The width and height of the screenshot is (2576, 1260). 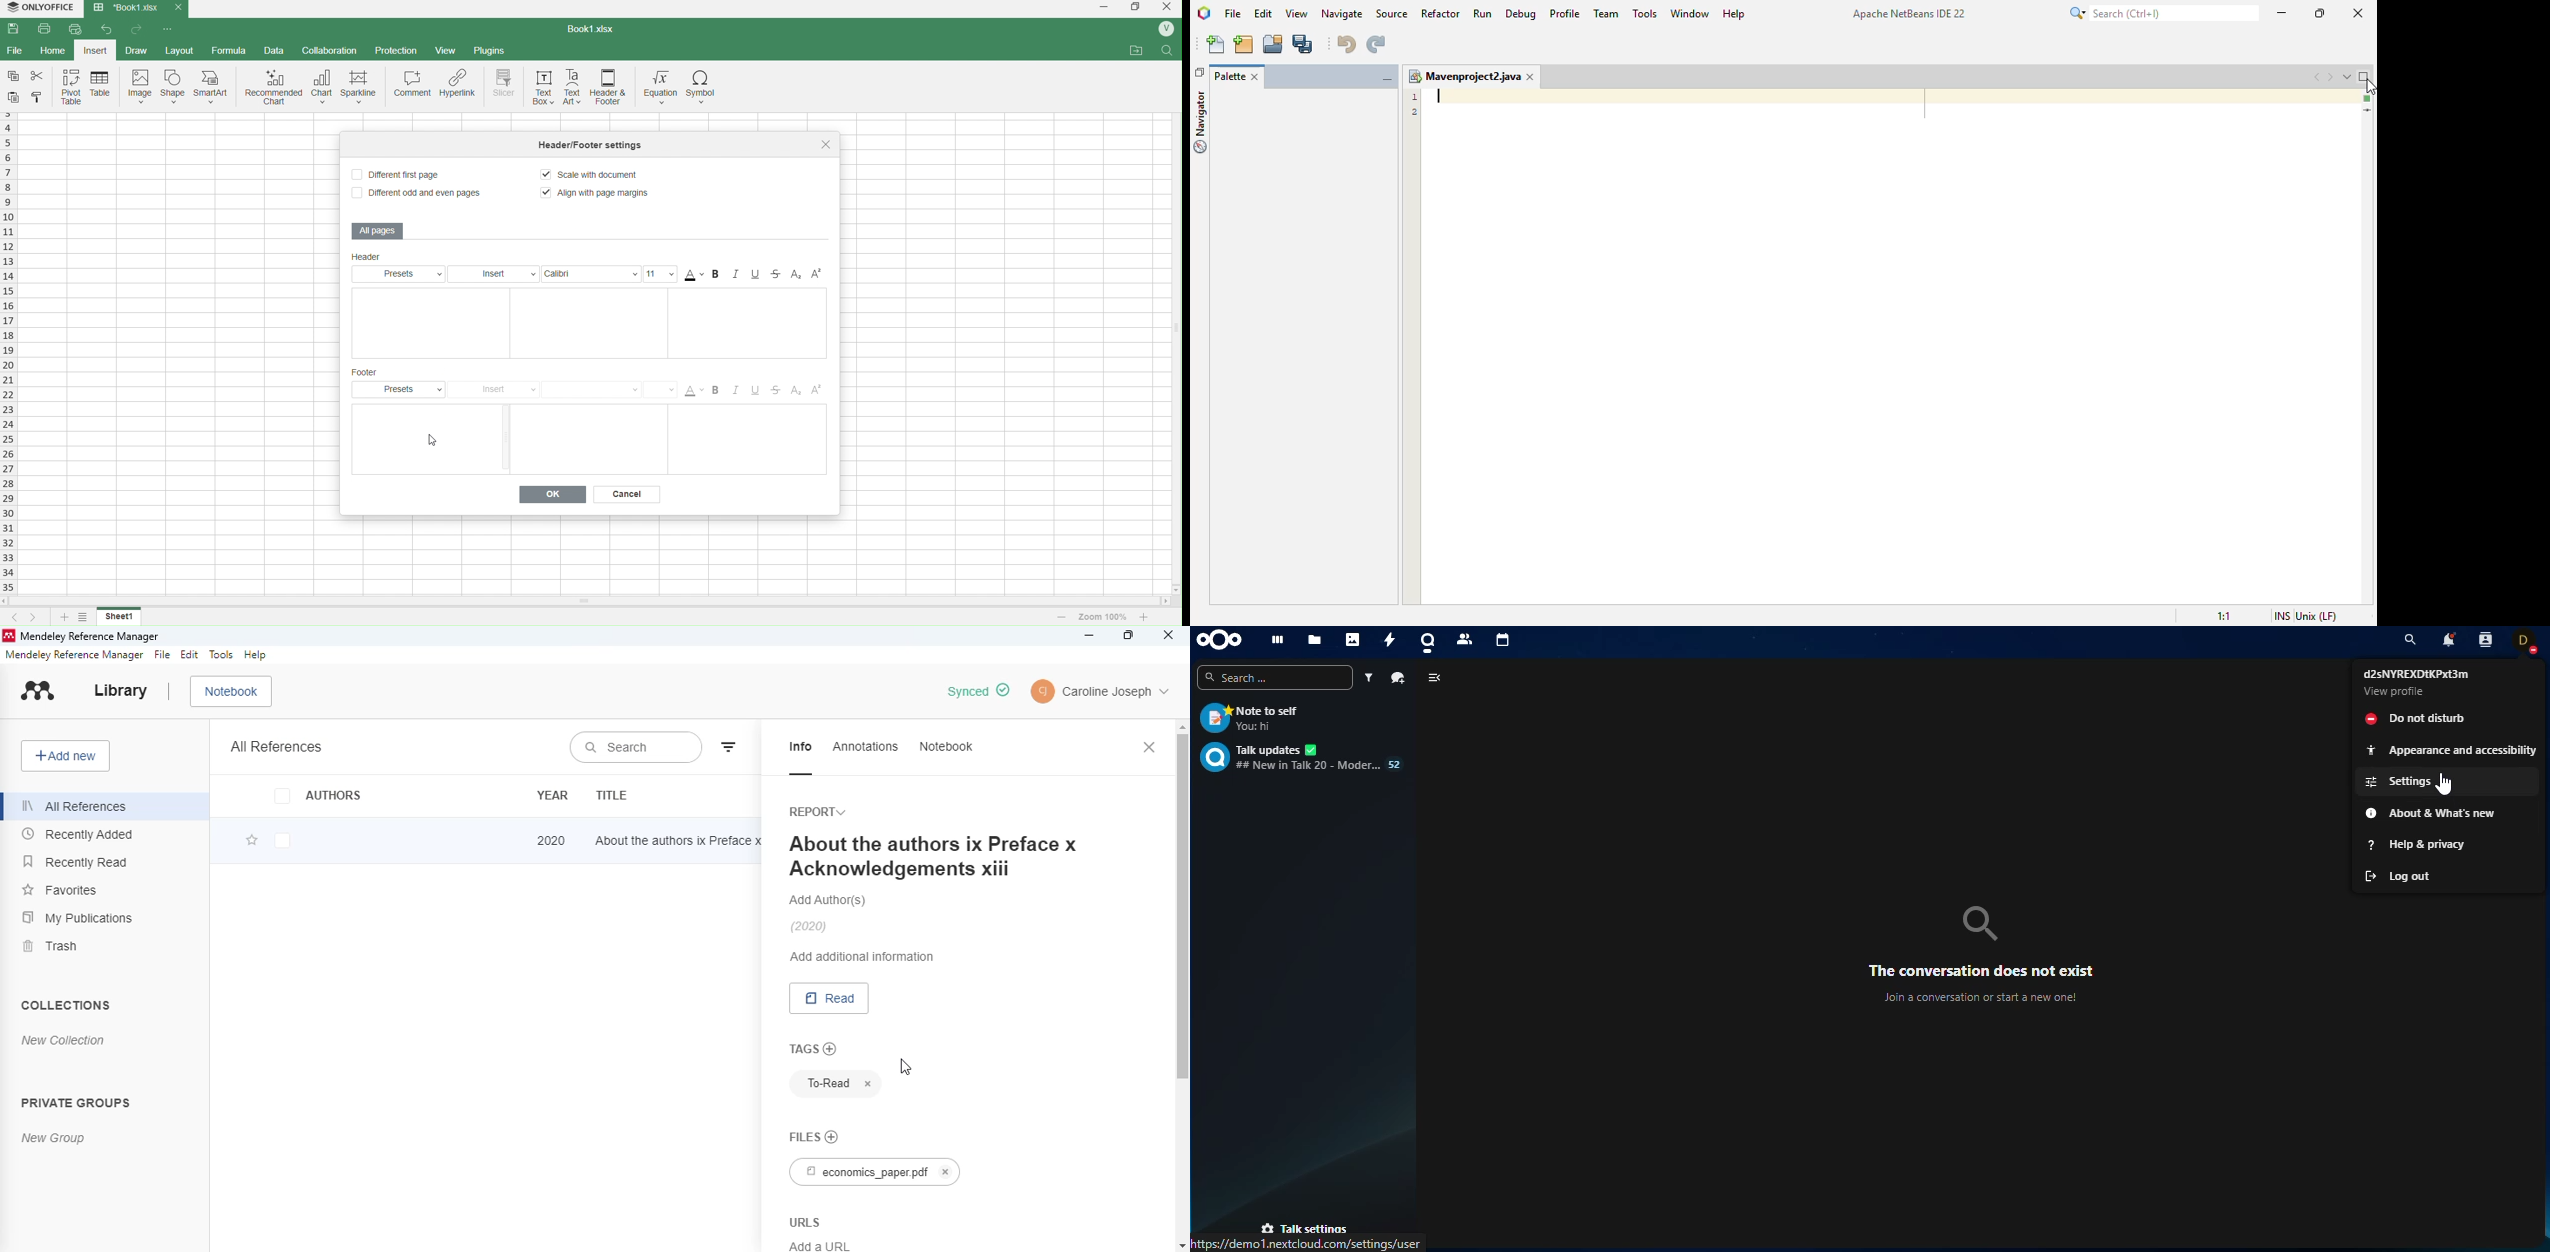 I want to click on collections, so click(x=65, y=1004).